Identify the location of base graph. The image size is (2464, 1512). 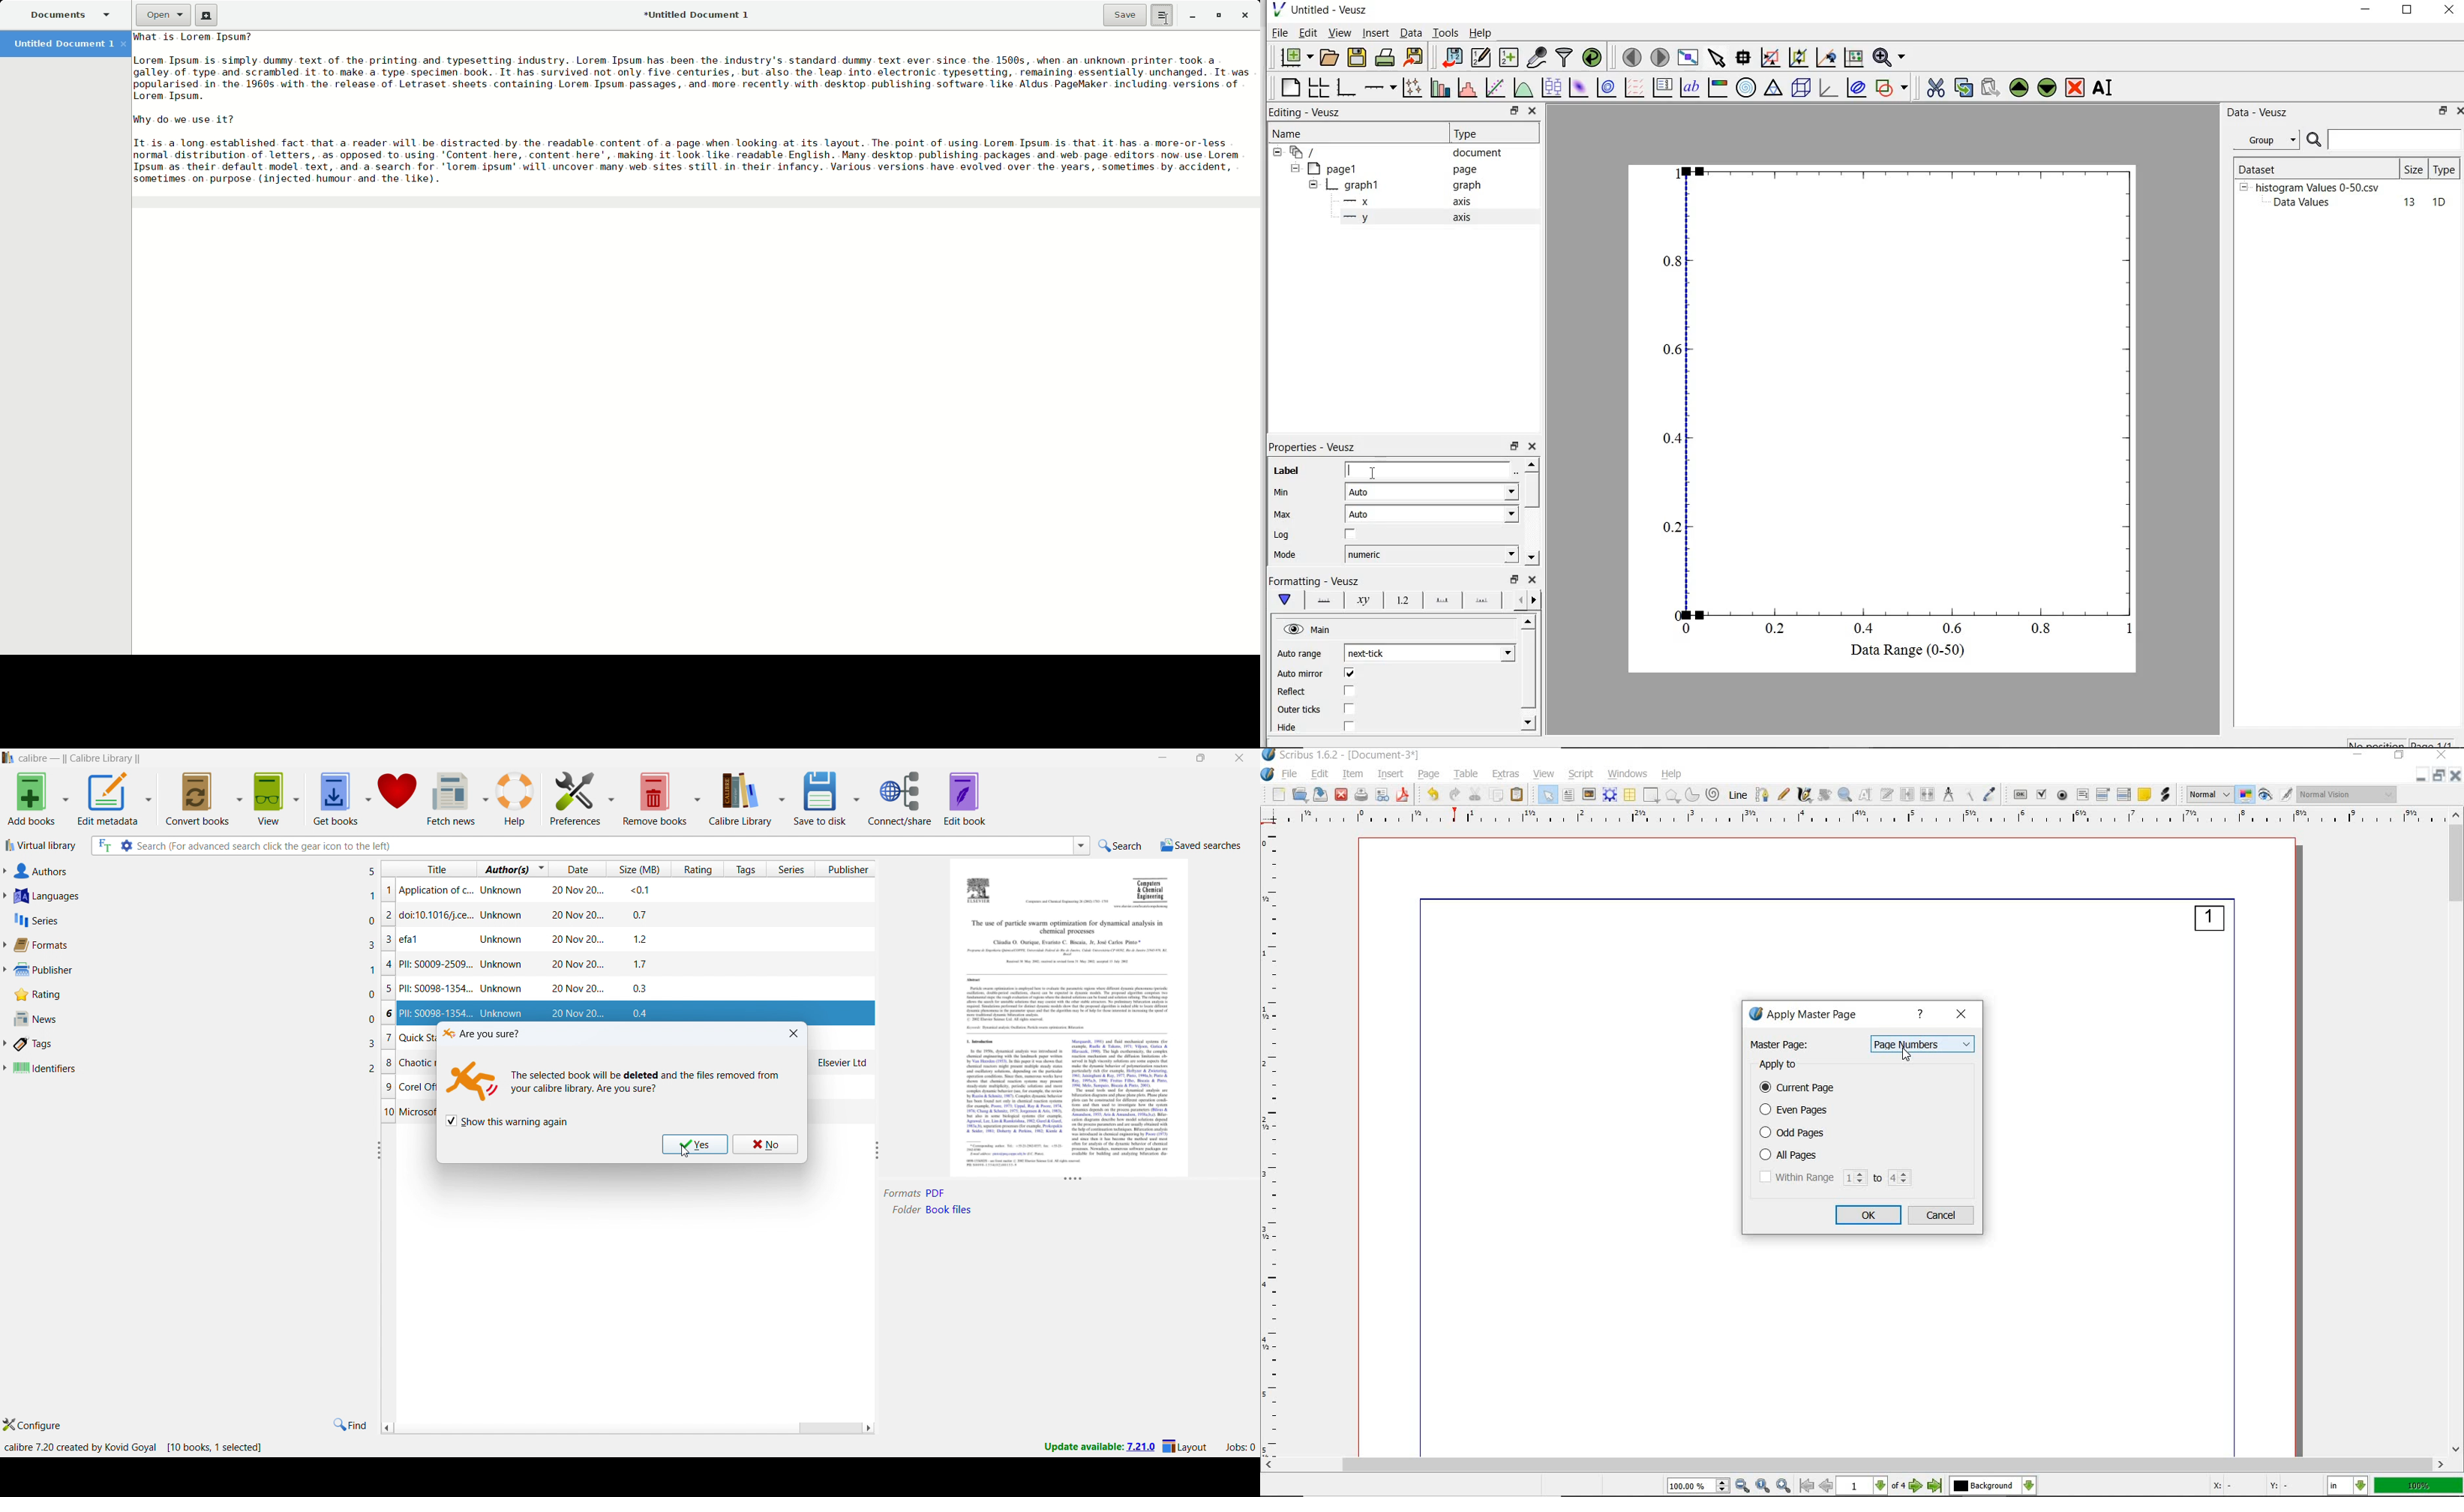
(1348, 87).